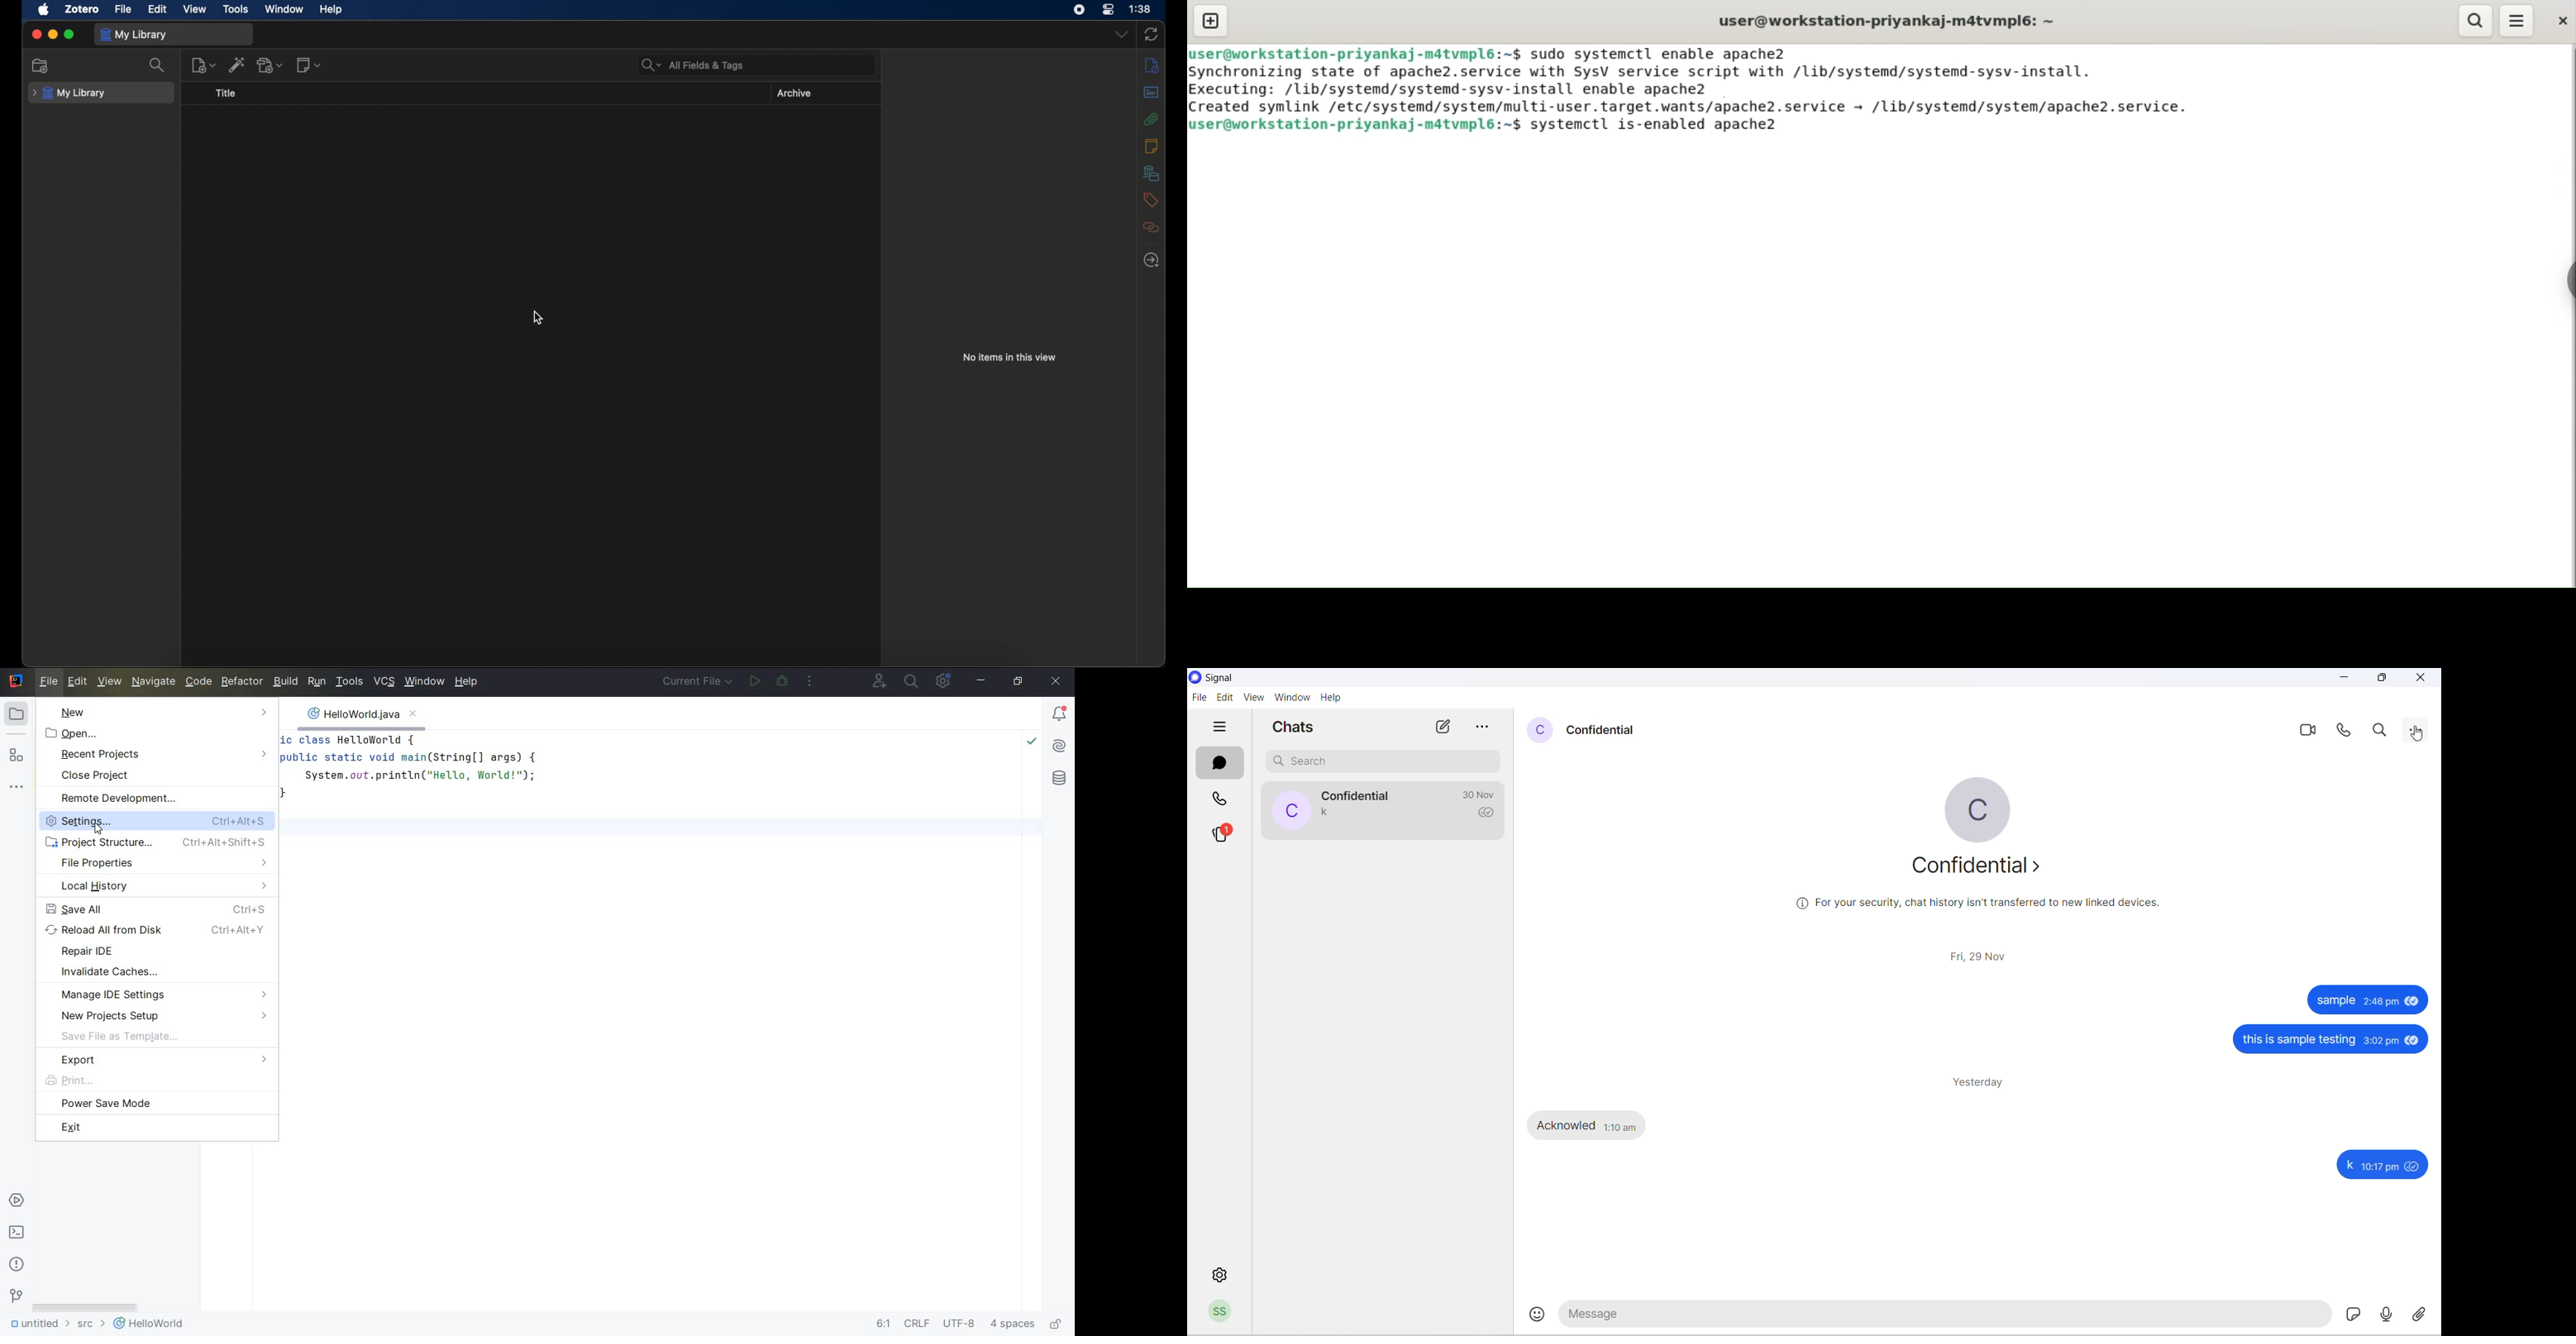 The width and height of the screenshot is (2576, 1344). Describe the element at coordinates (1210, 20) in the screenshot. I see `new tab` at that location.